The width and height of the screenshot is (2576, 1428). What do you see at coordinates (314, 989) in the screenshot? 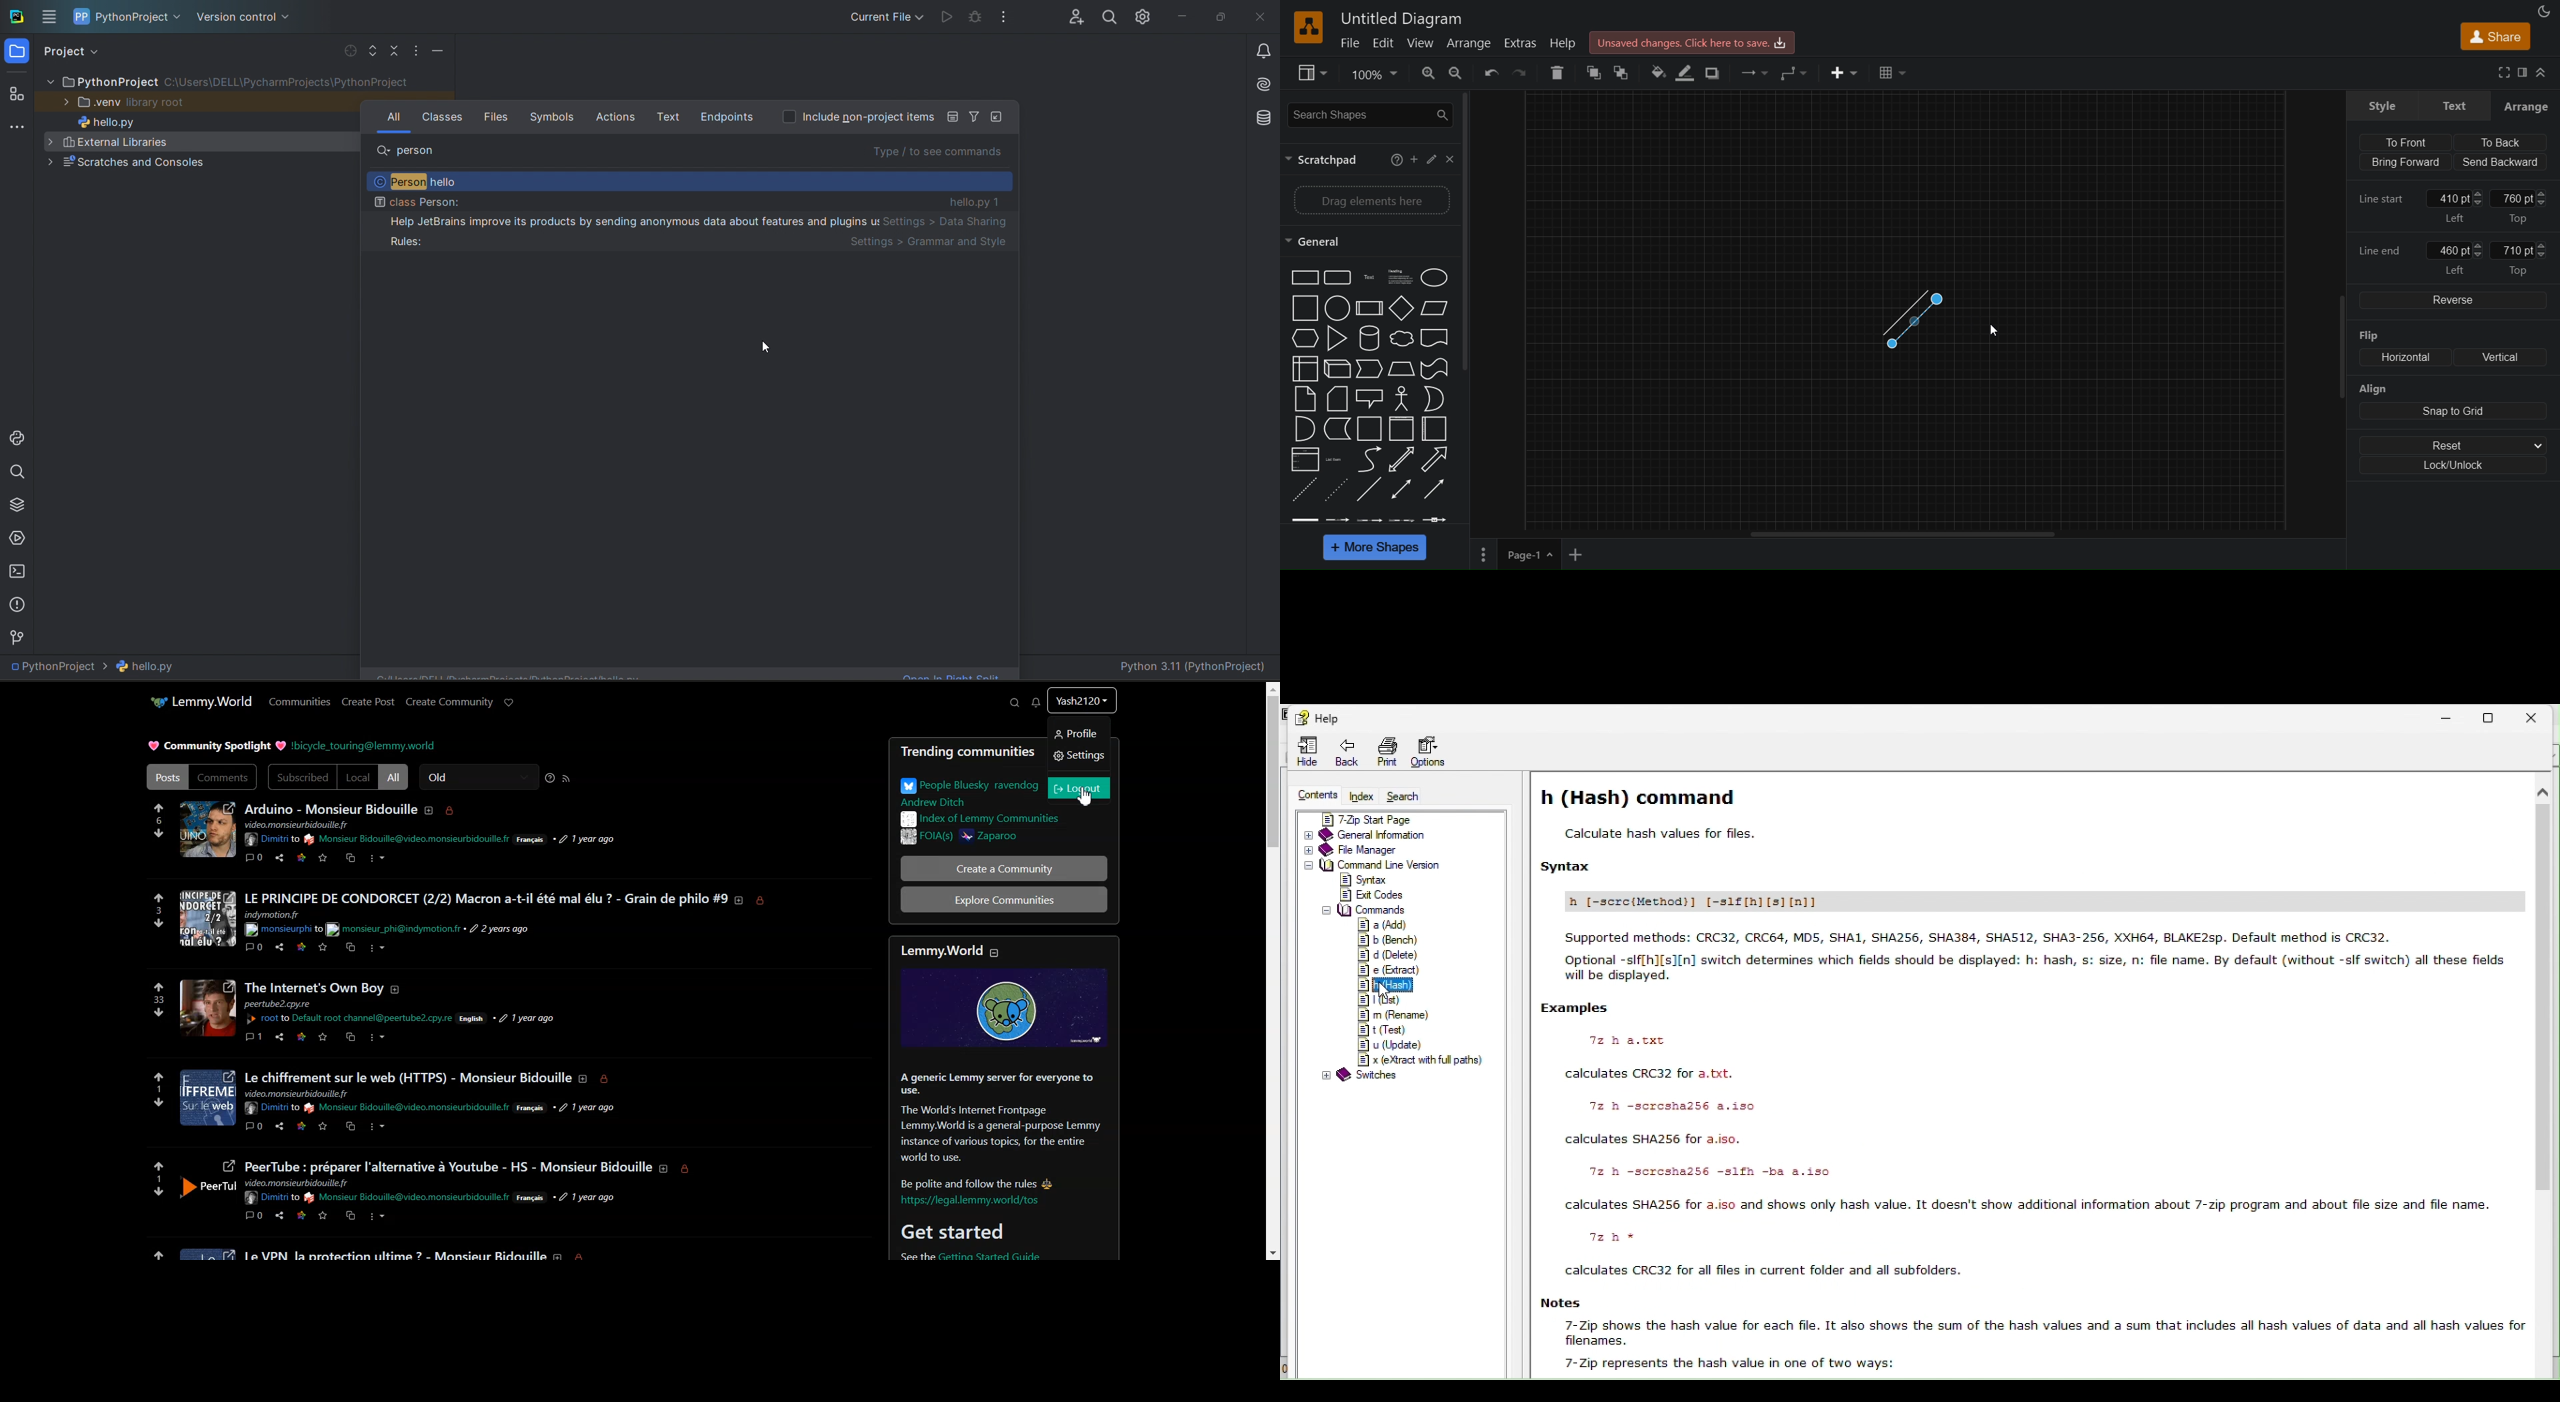
I see `Profile picture` at bounding box center [314, 989].